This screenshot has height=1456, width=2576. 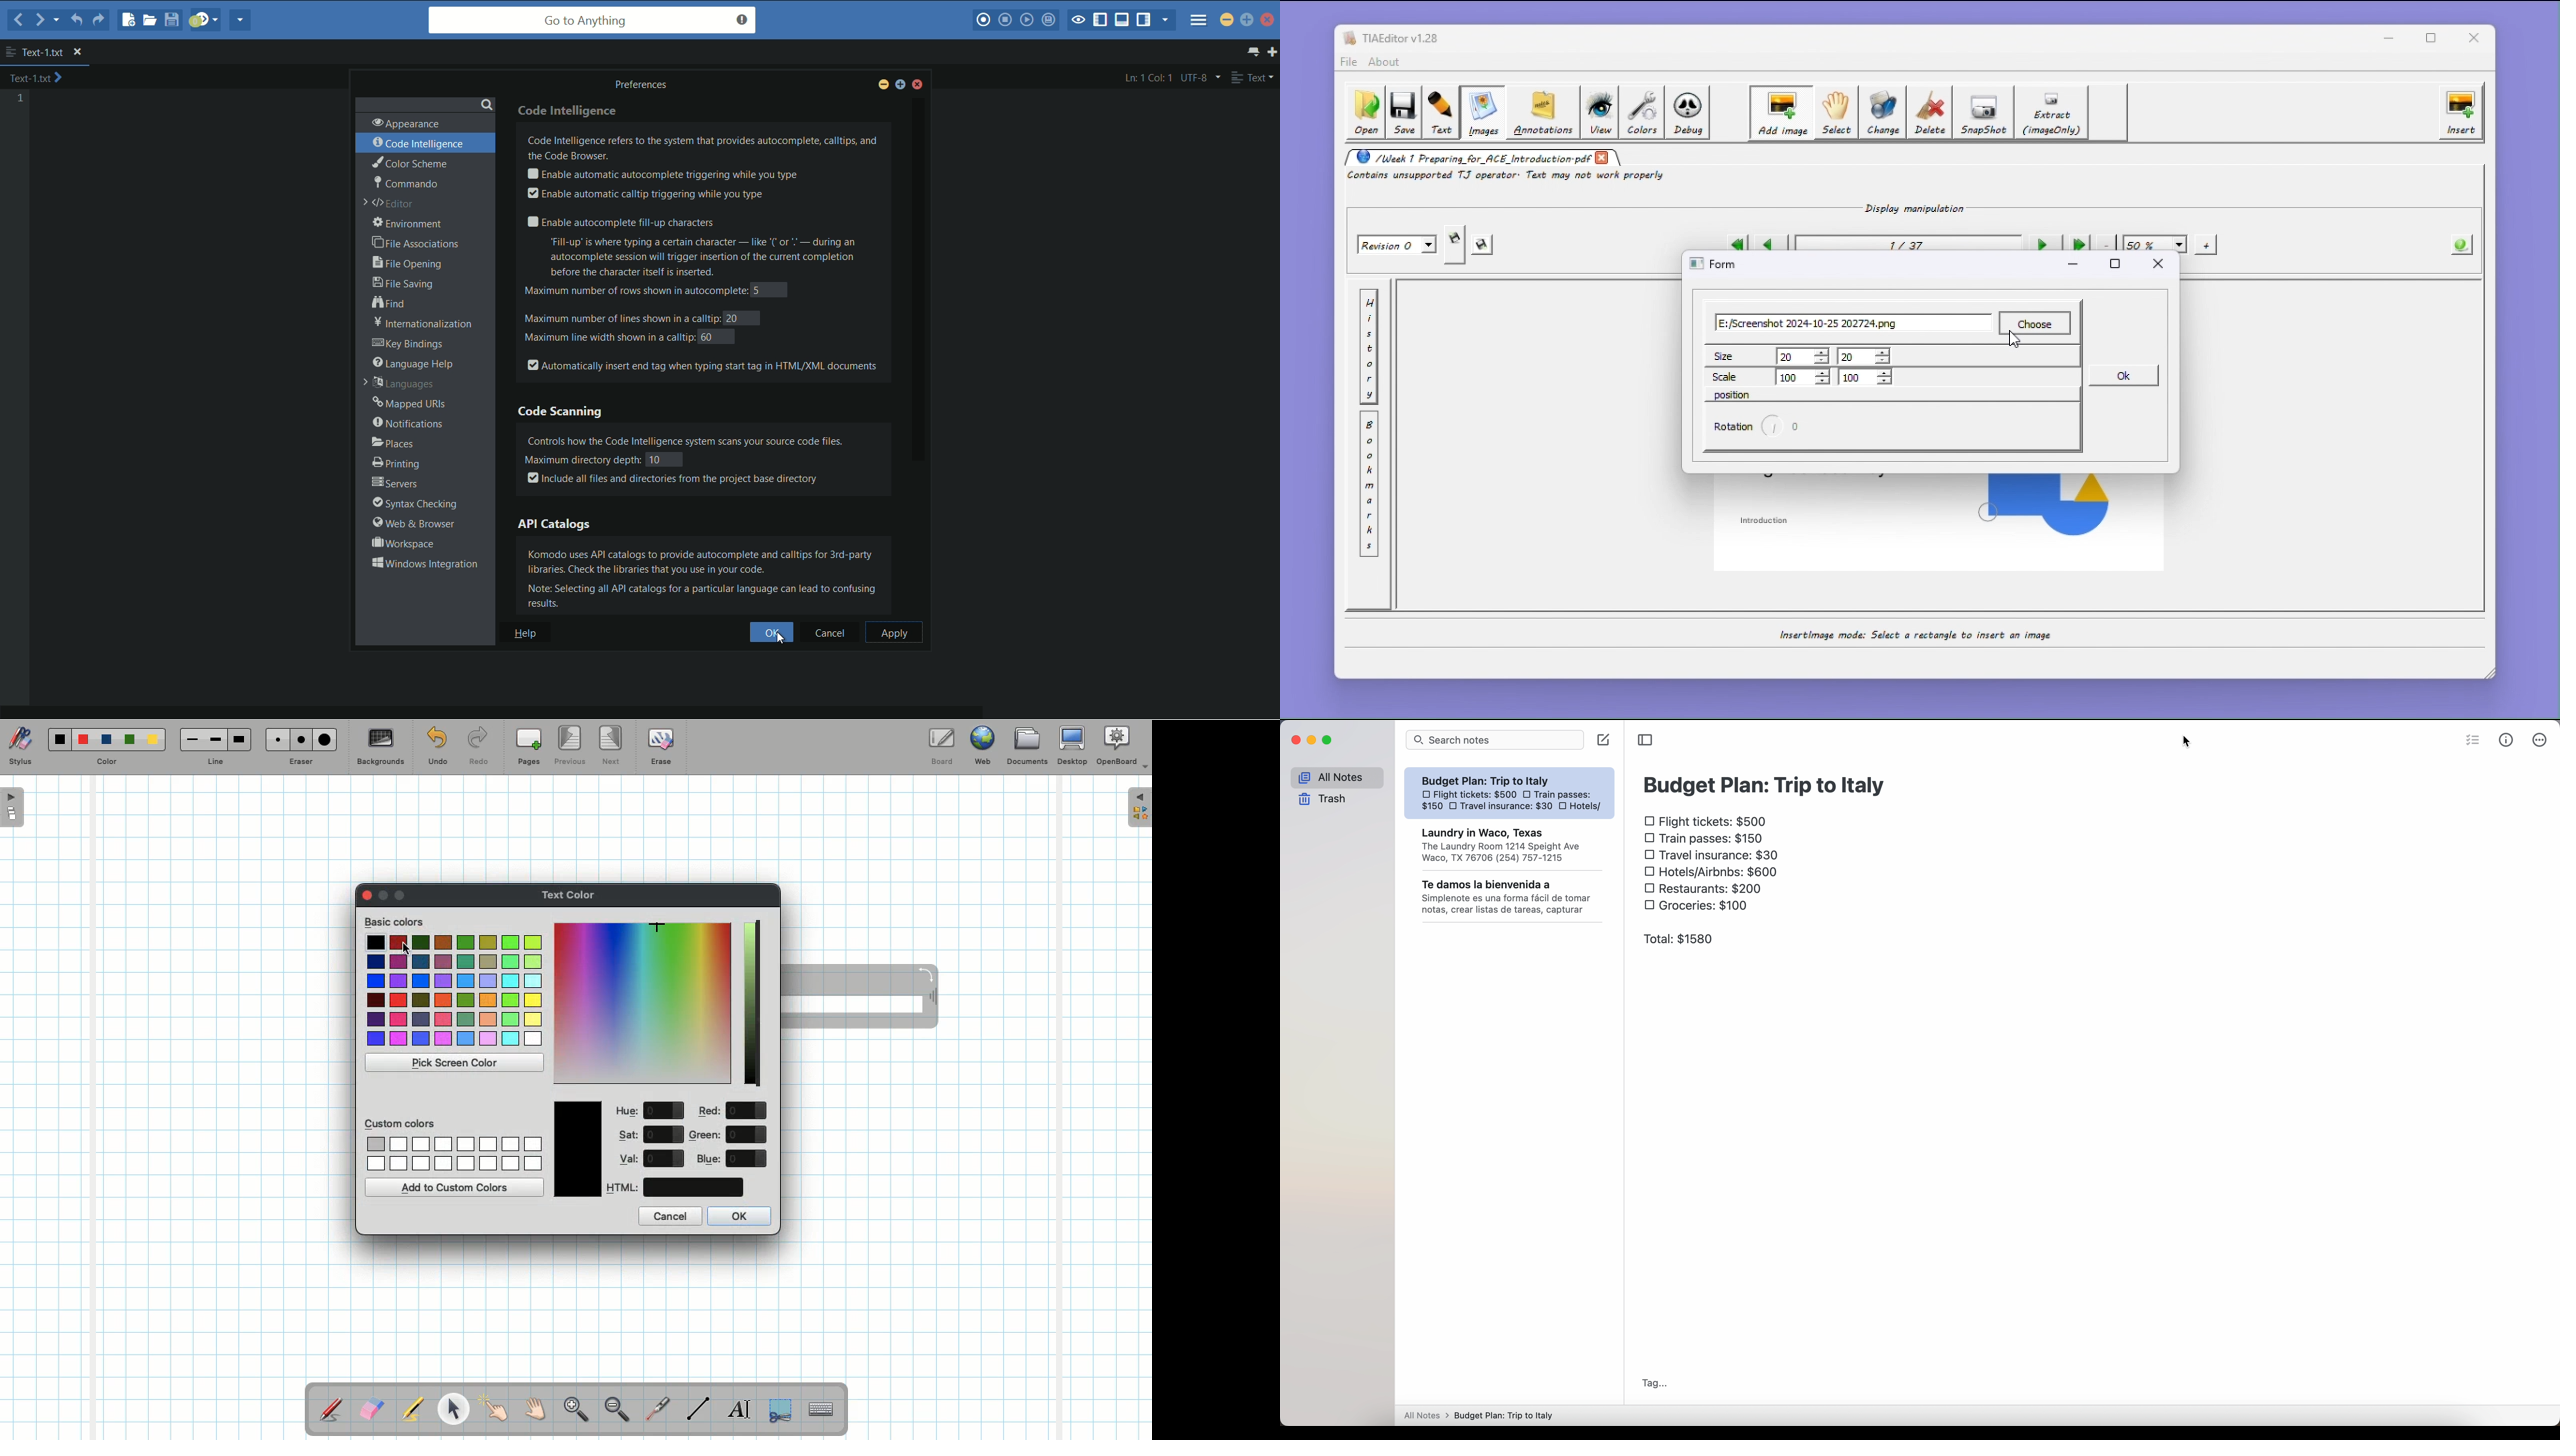 What do you see at coordinates (1715, 878) in the screenshot?
I see `body text: checkboxs budget plan and total: $1580` at bounding box center [1715, 878].